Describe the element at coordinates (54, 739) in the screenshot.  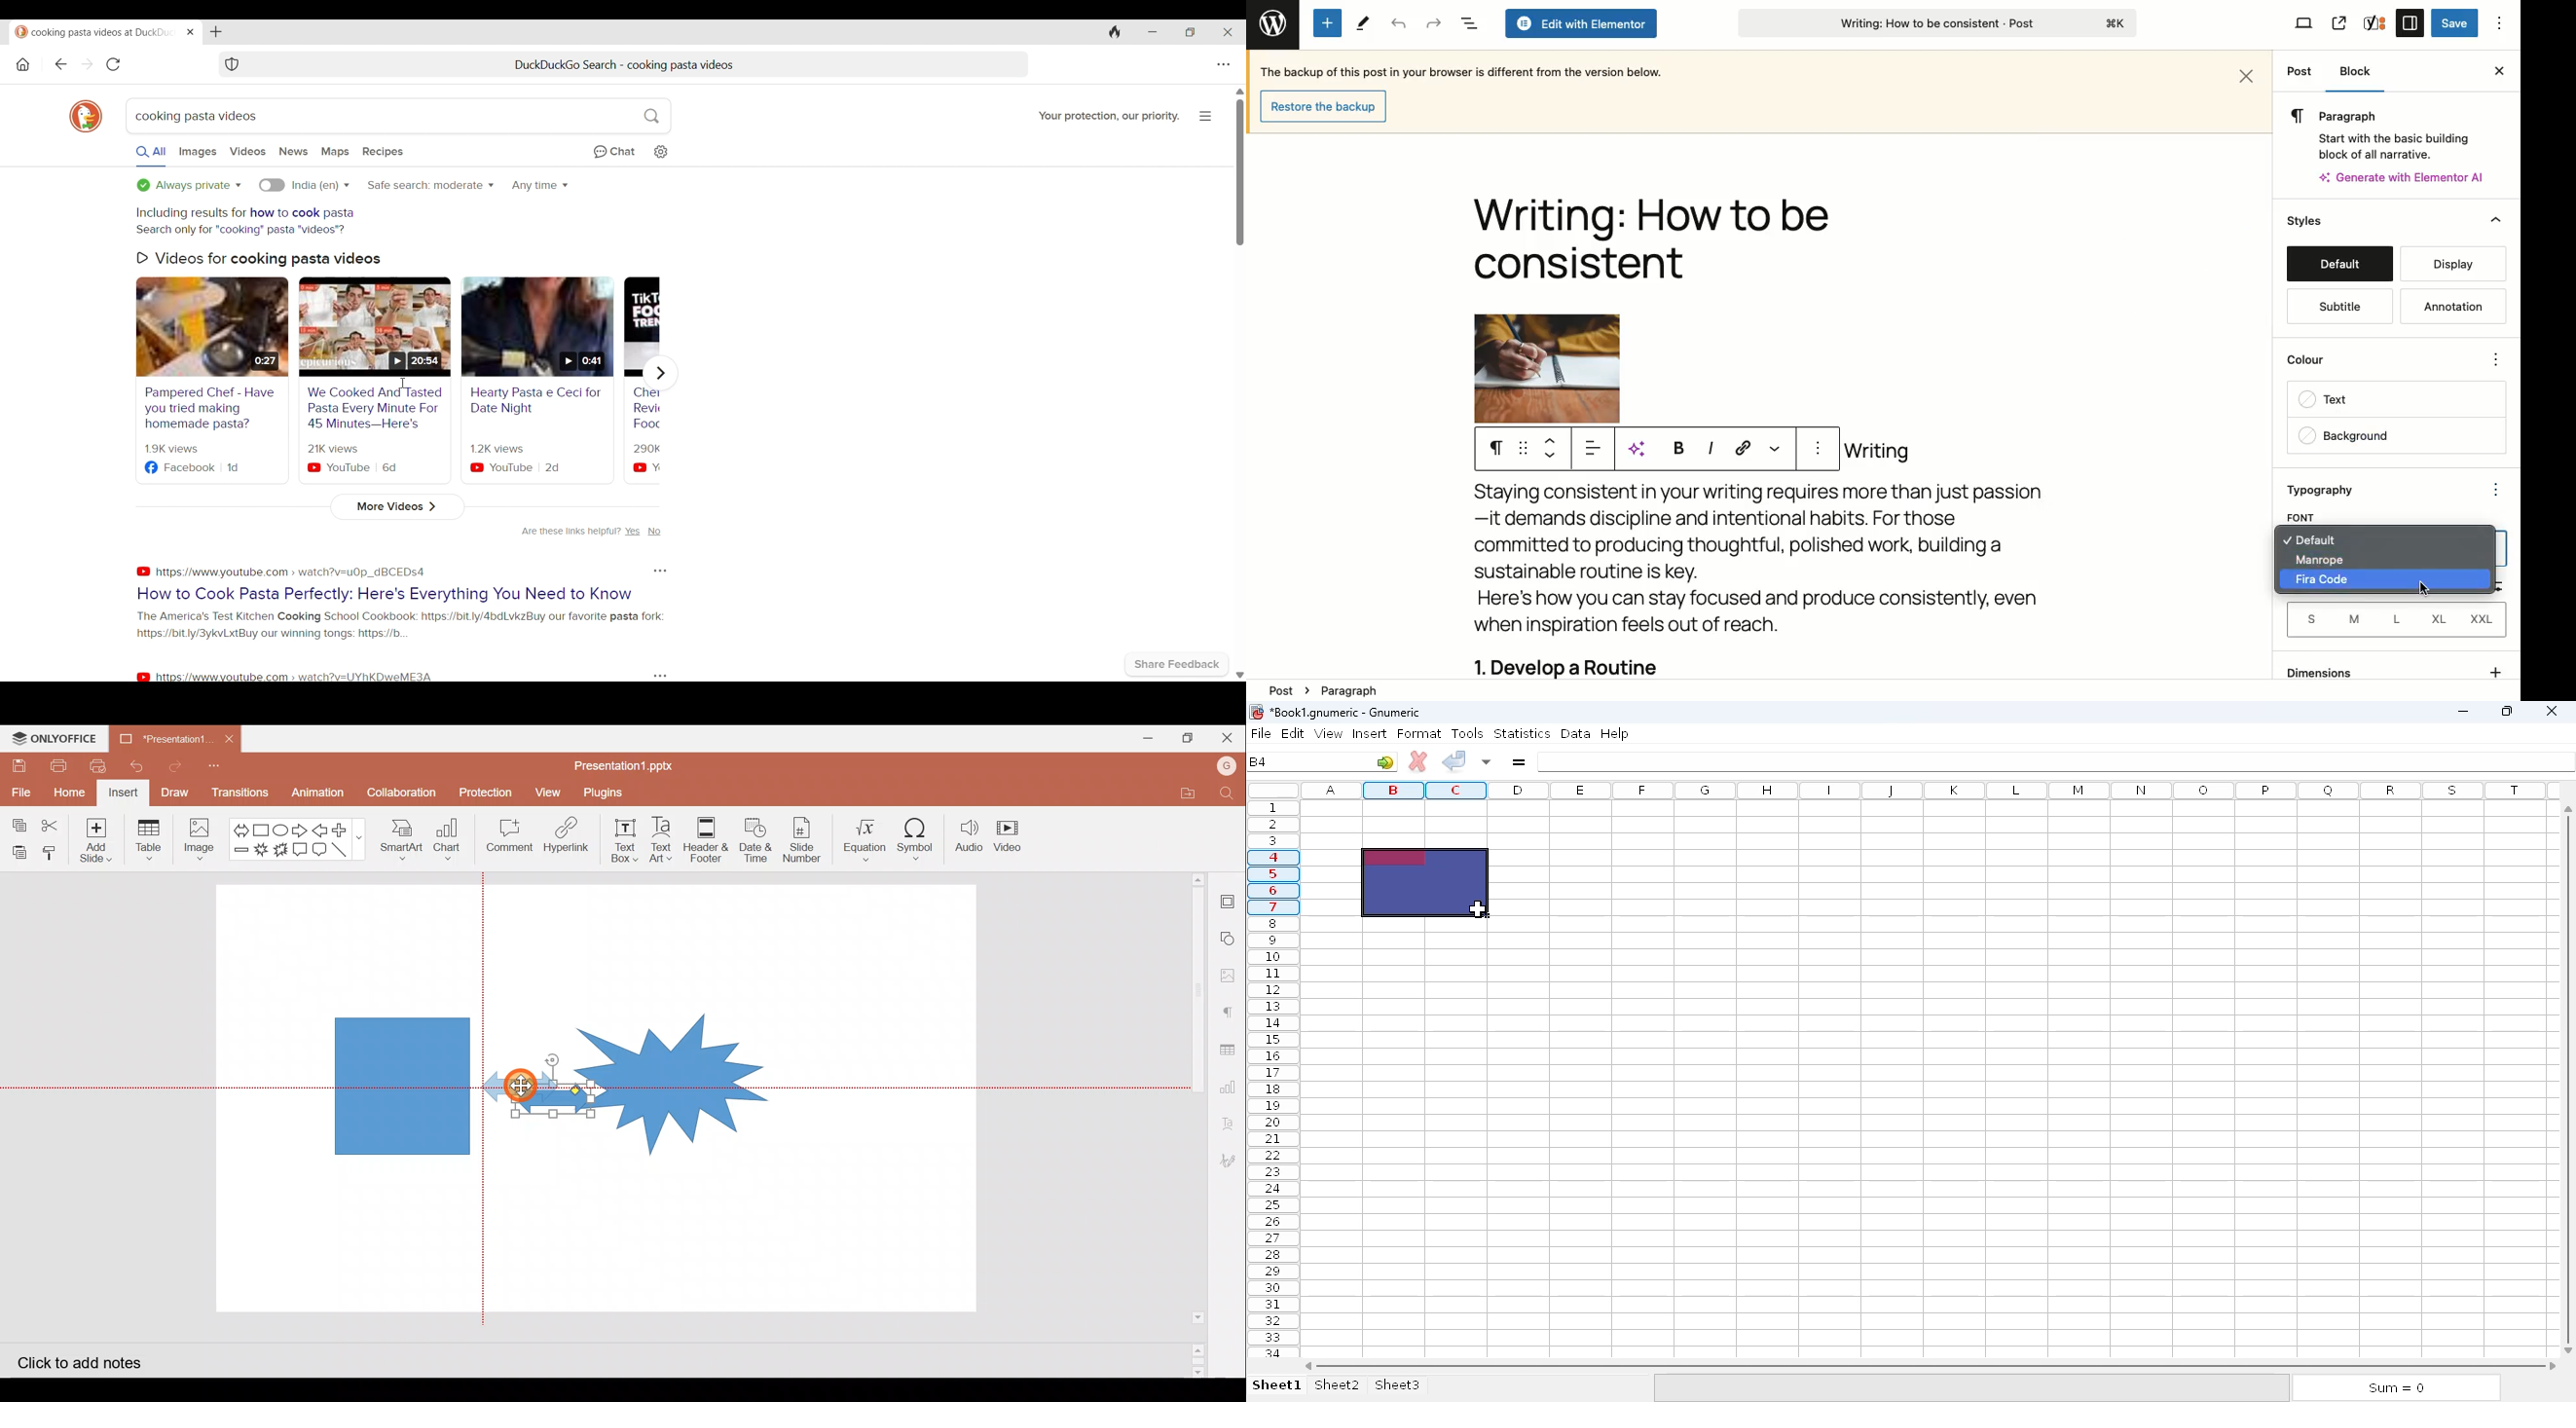
I see `ONLYOFFICE` at that location.